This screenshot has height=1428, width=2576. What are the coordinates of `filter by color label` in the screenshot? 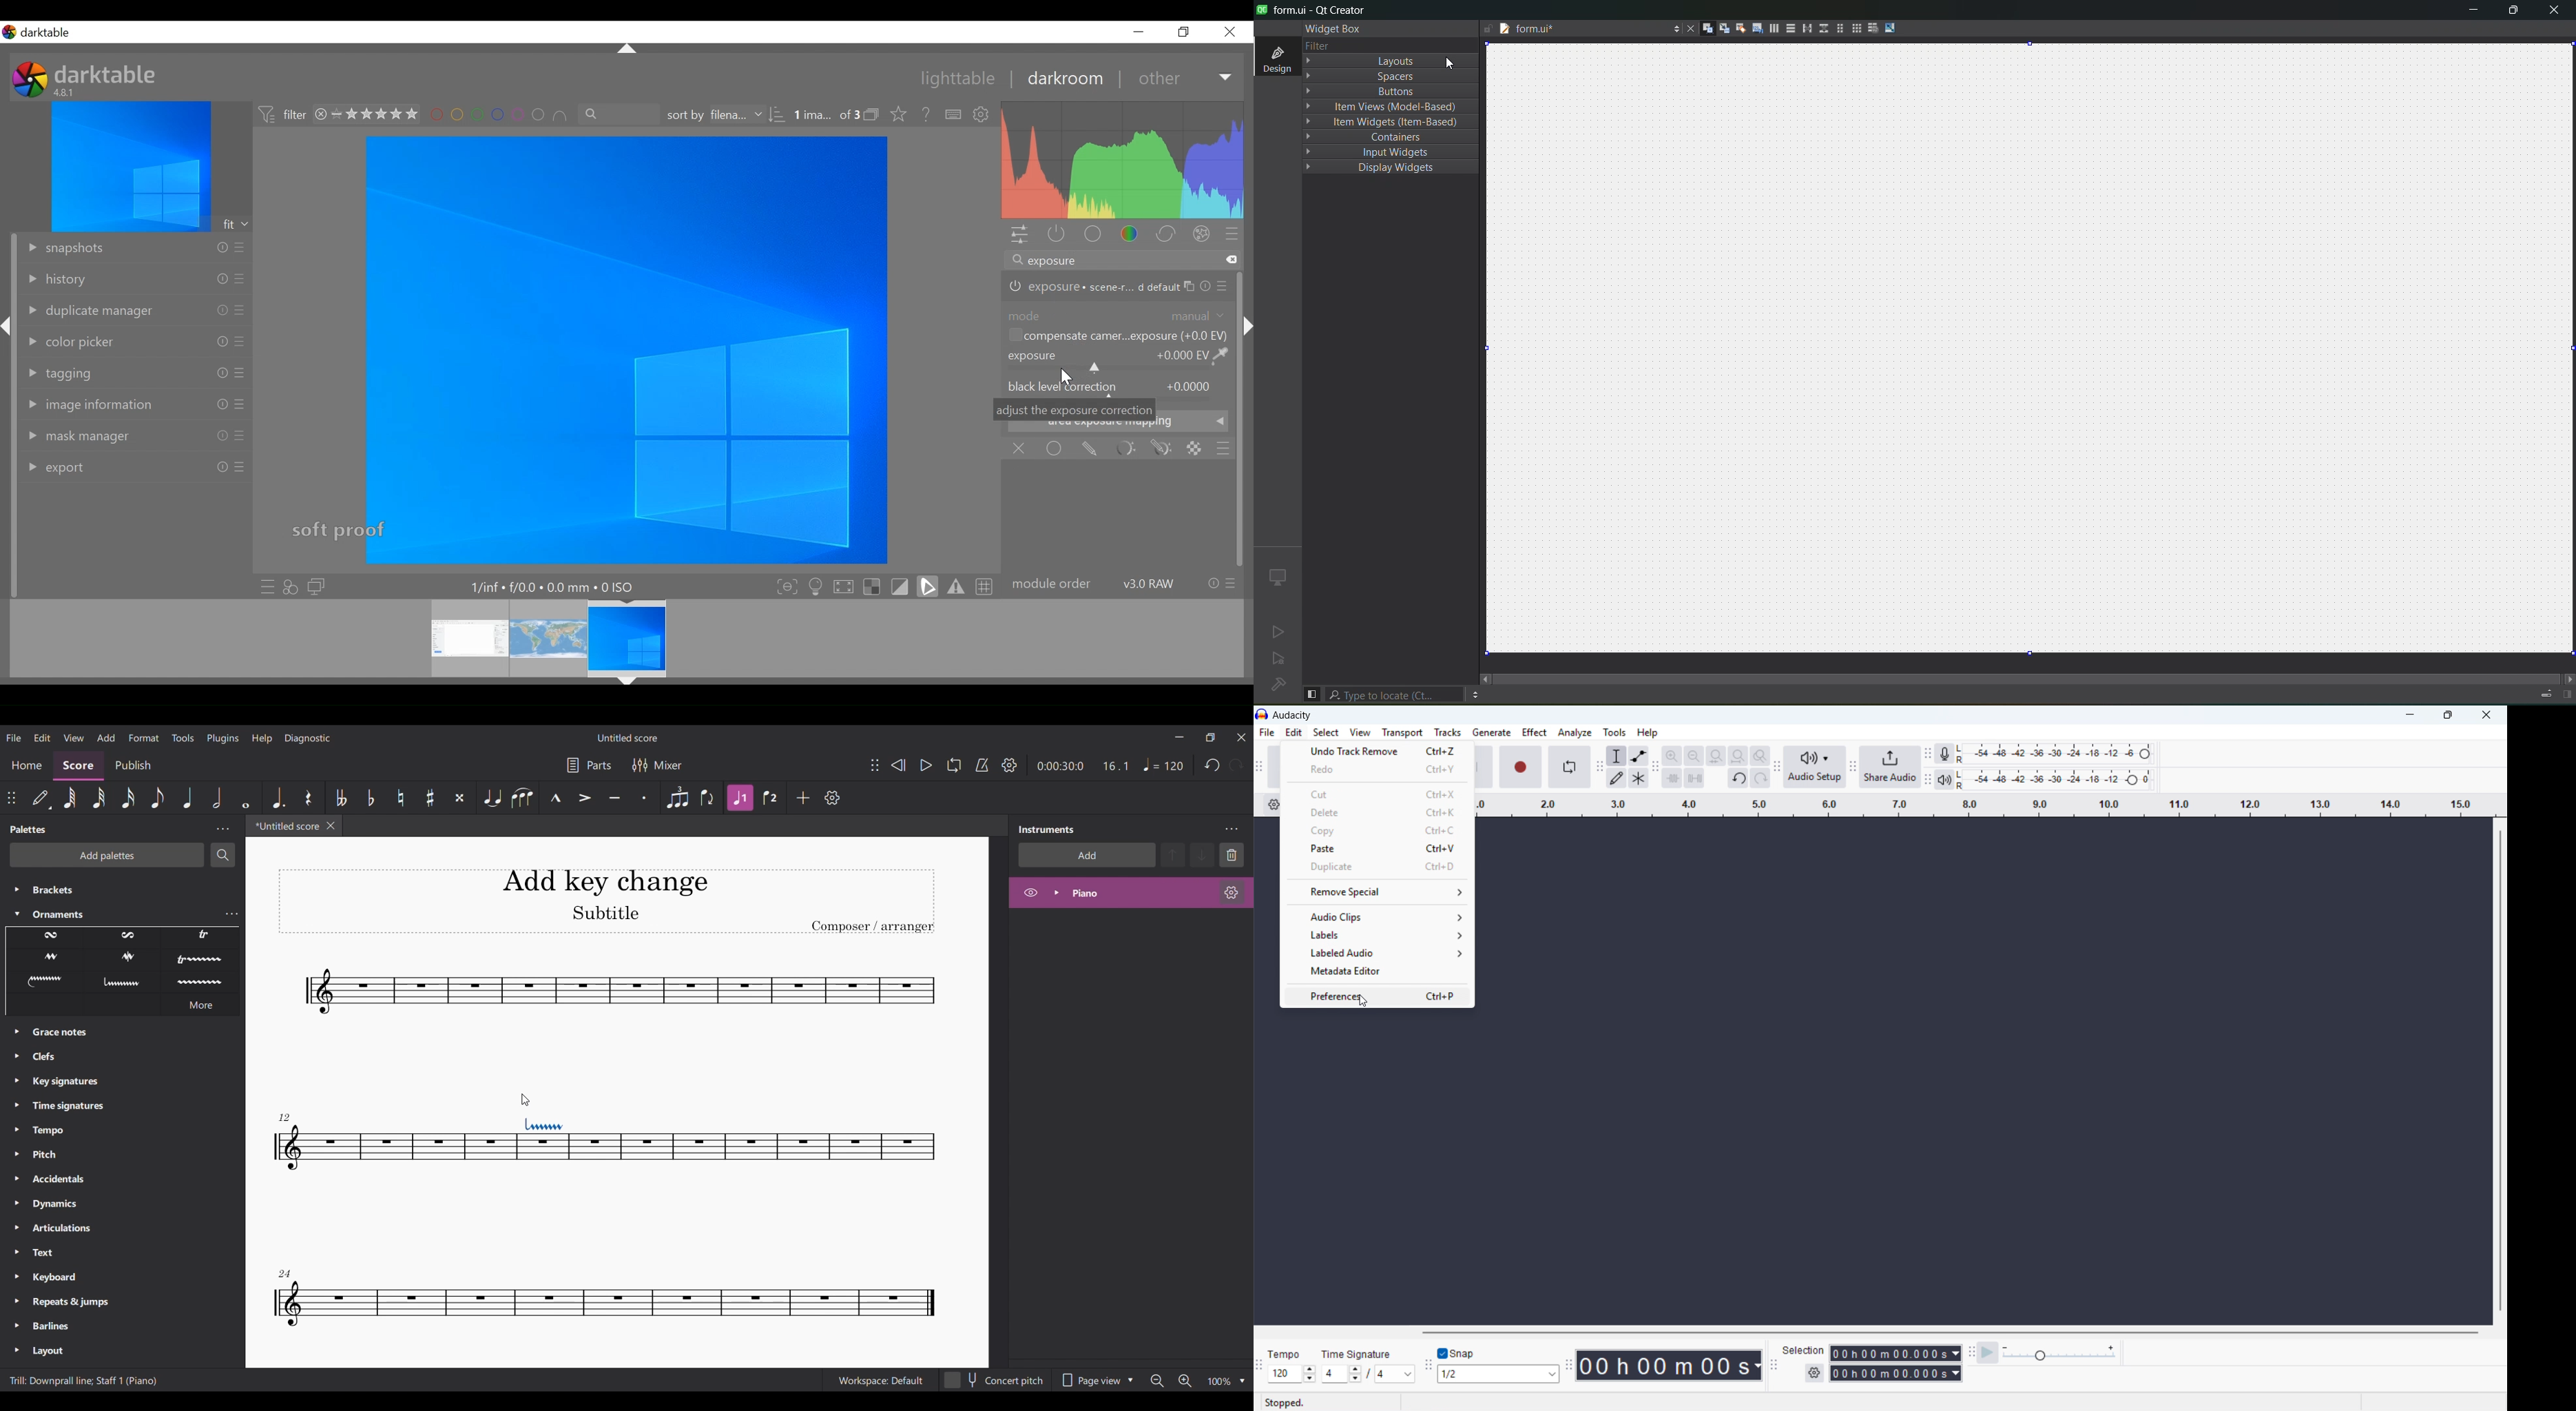 It's located at (497, 115).